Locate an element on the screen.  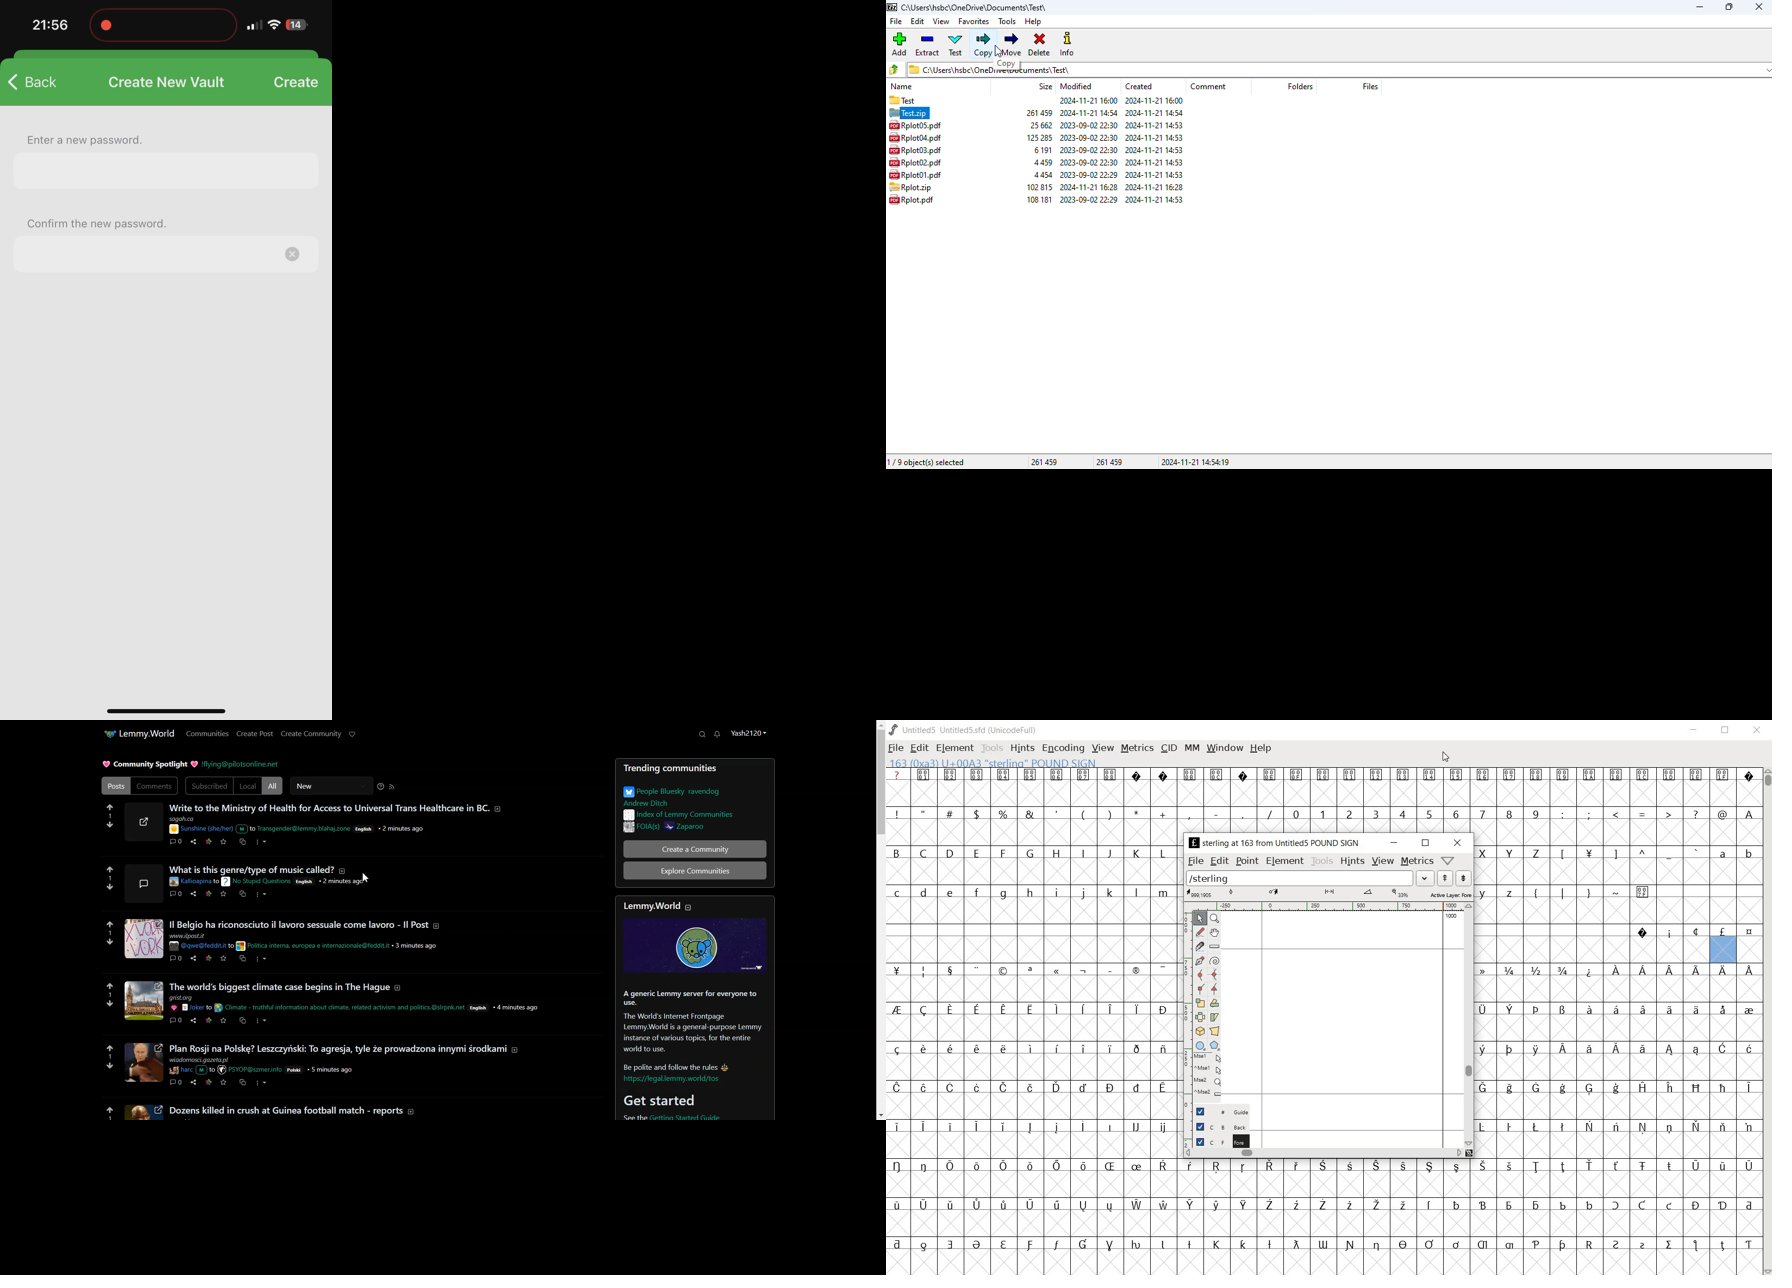
Save is located at coordinates (224, 842).